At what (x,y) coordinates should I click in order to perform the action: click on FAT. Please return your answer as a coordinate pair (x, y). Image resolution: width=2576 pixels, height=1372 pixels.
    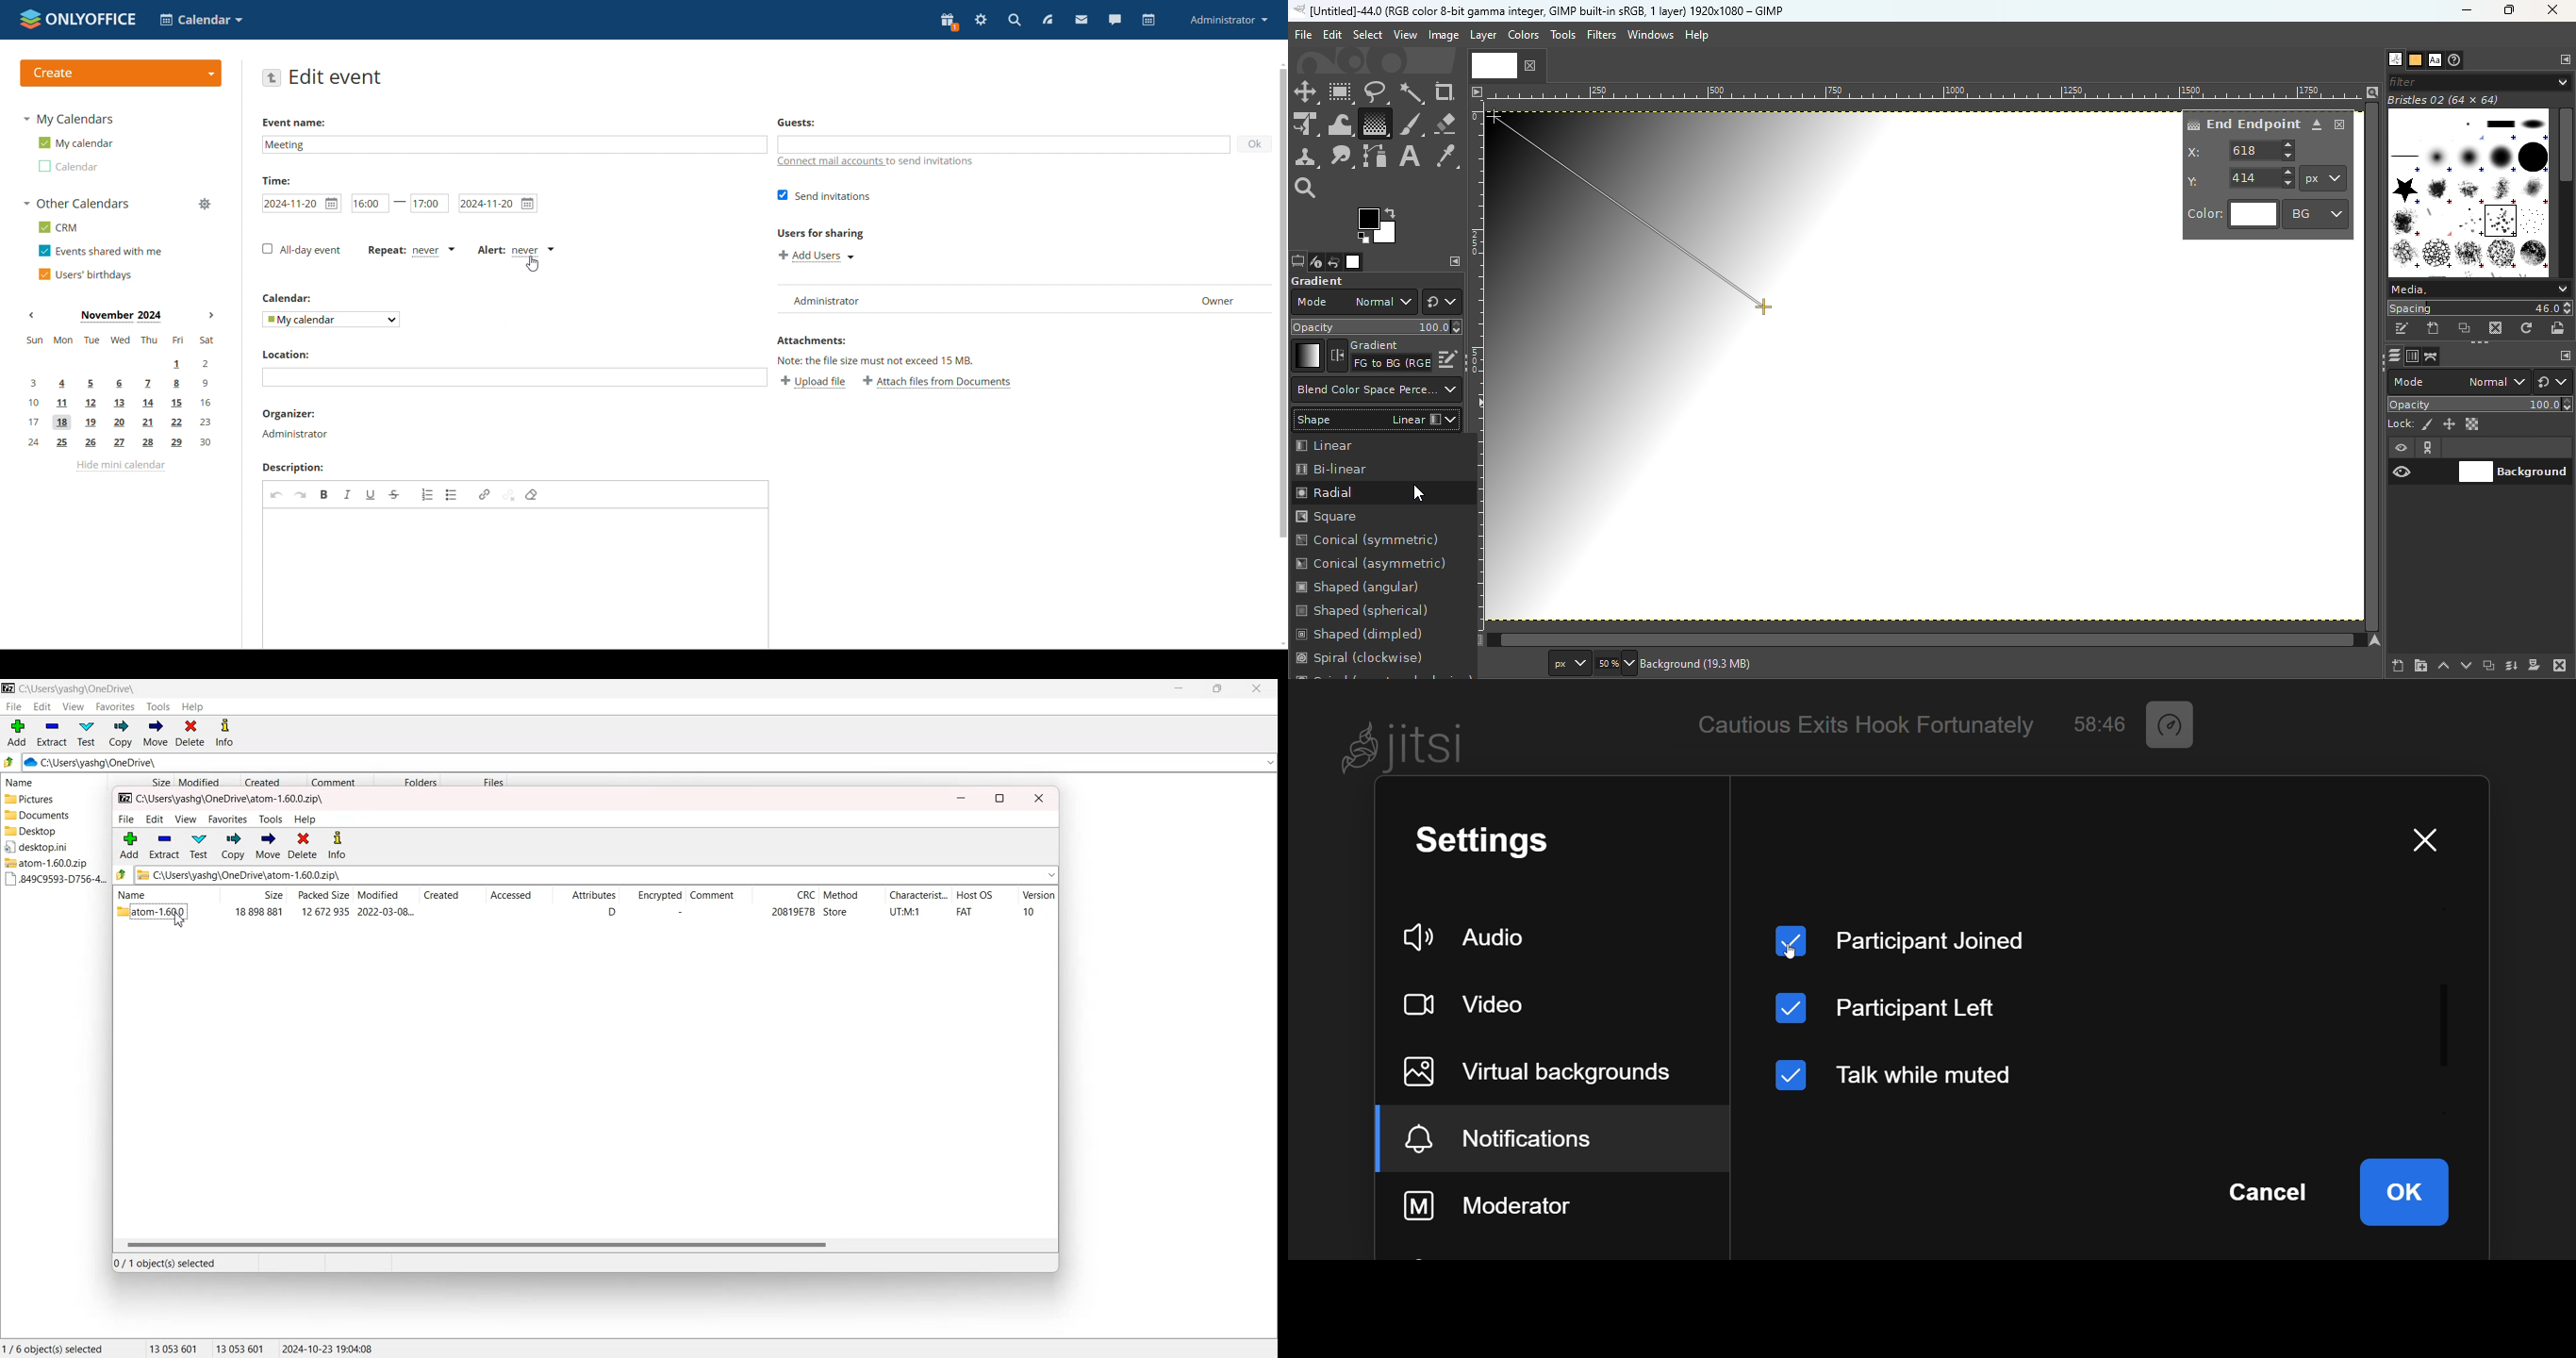
    Looking at the image, I should click on (964, 912).